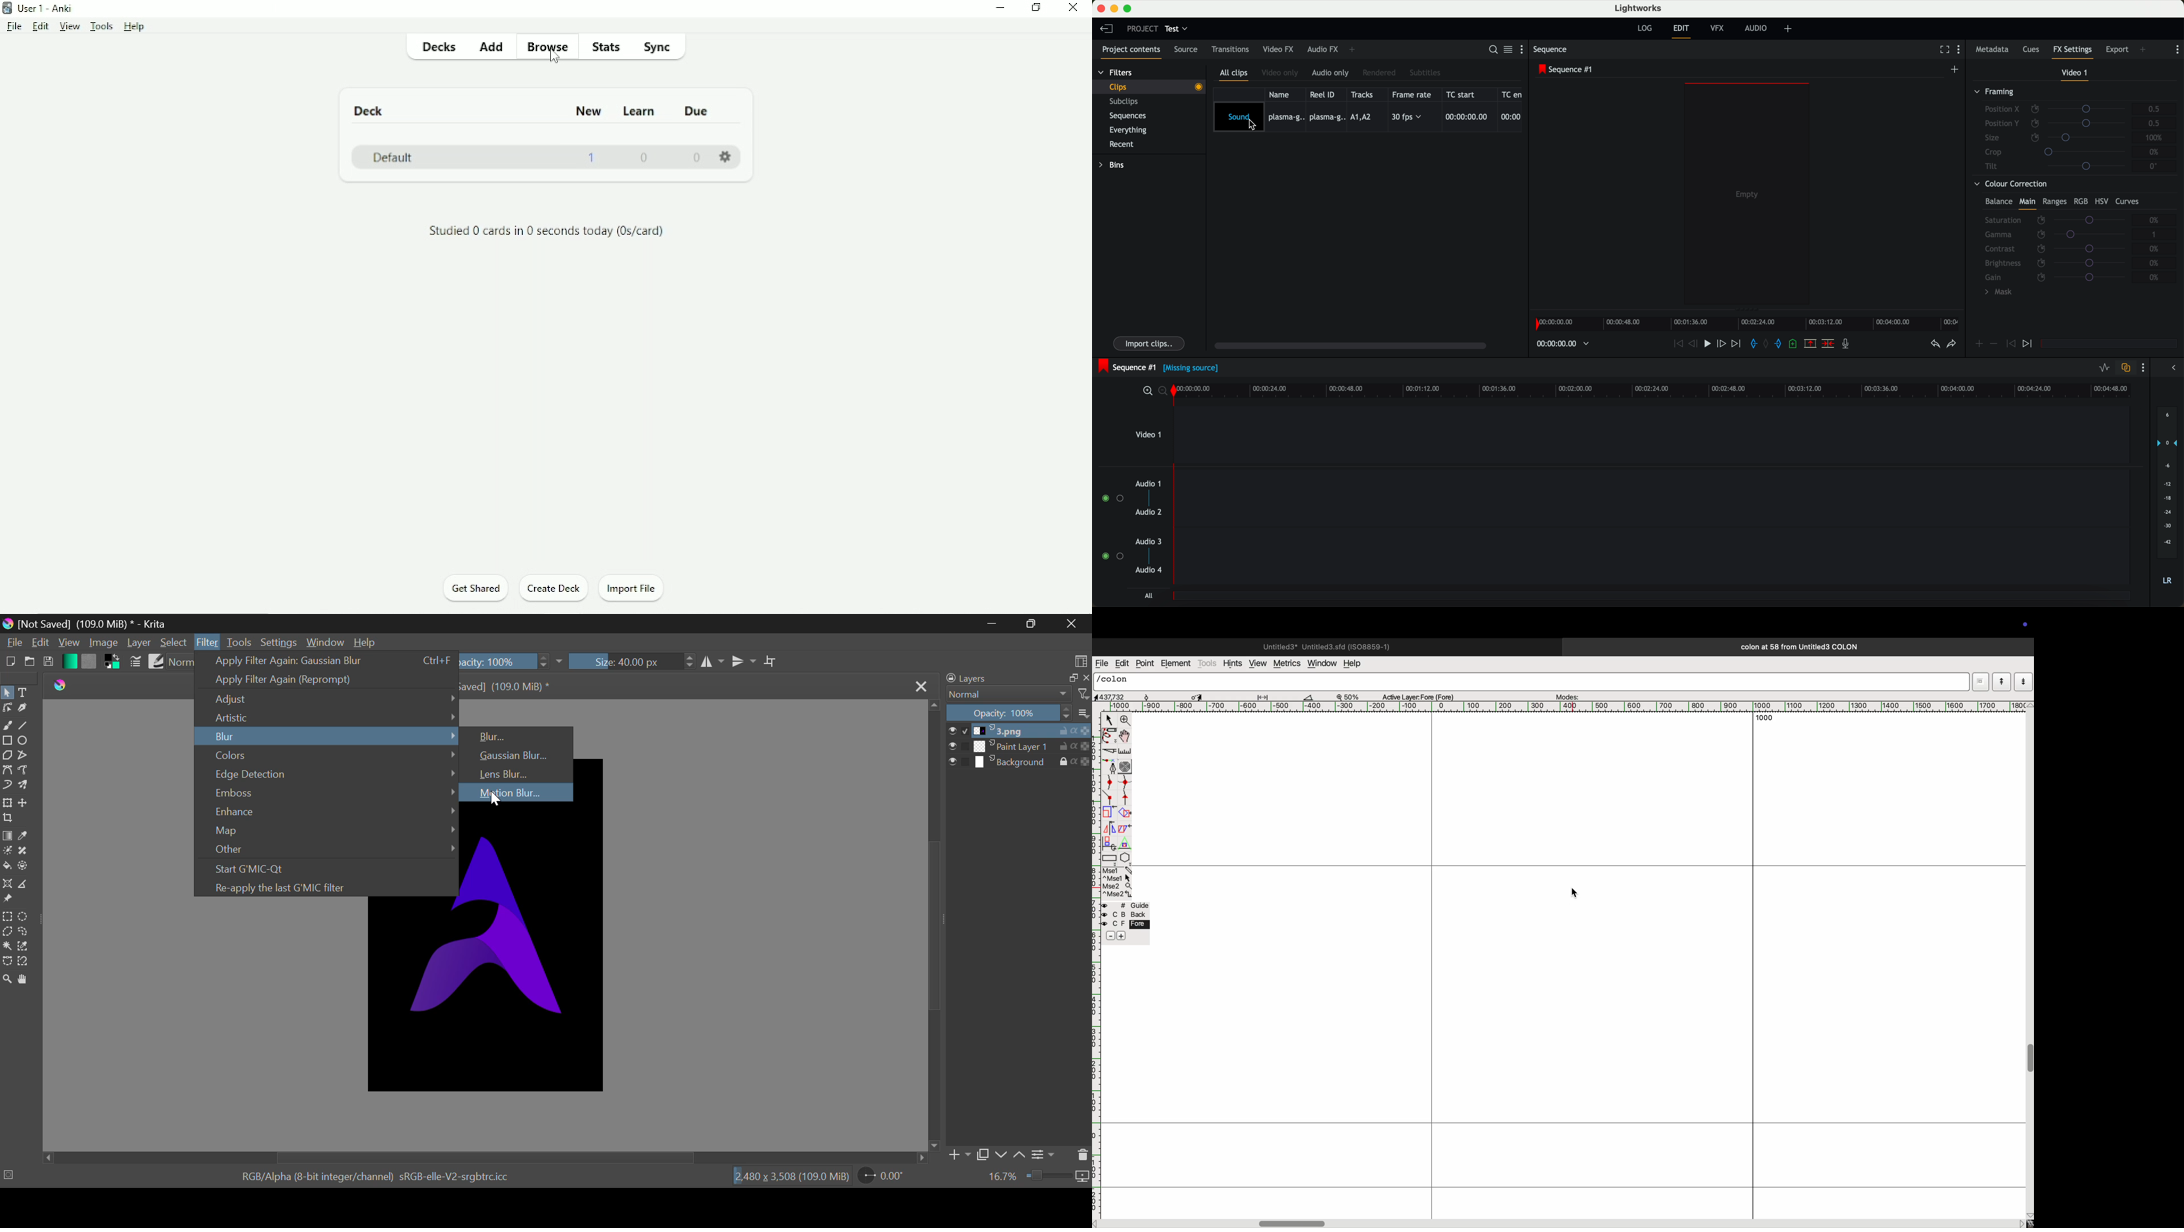 The width and height of the screenshot is (2184, 1232). What do you see at coordinates (24, 725) in the screenshot?
I see `Line` at bounding box center [24, 725].